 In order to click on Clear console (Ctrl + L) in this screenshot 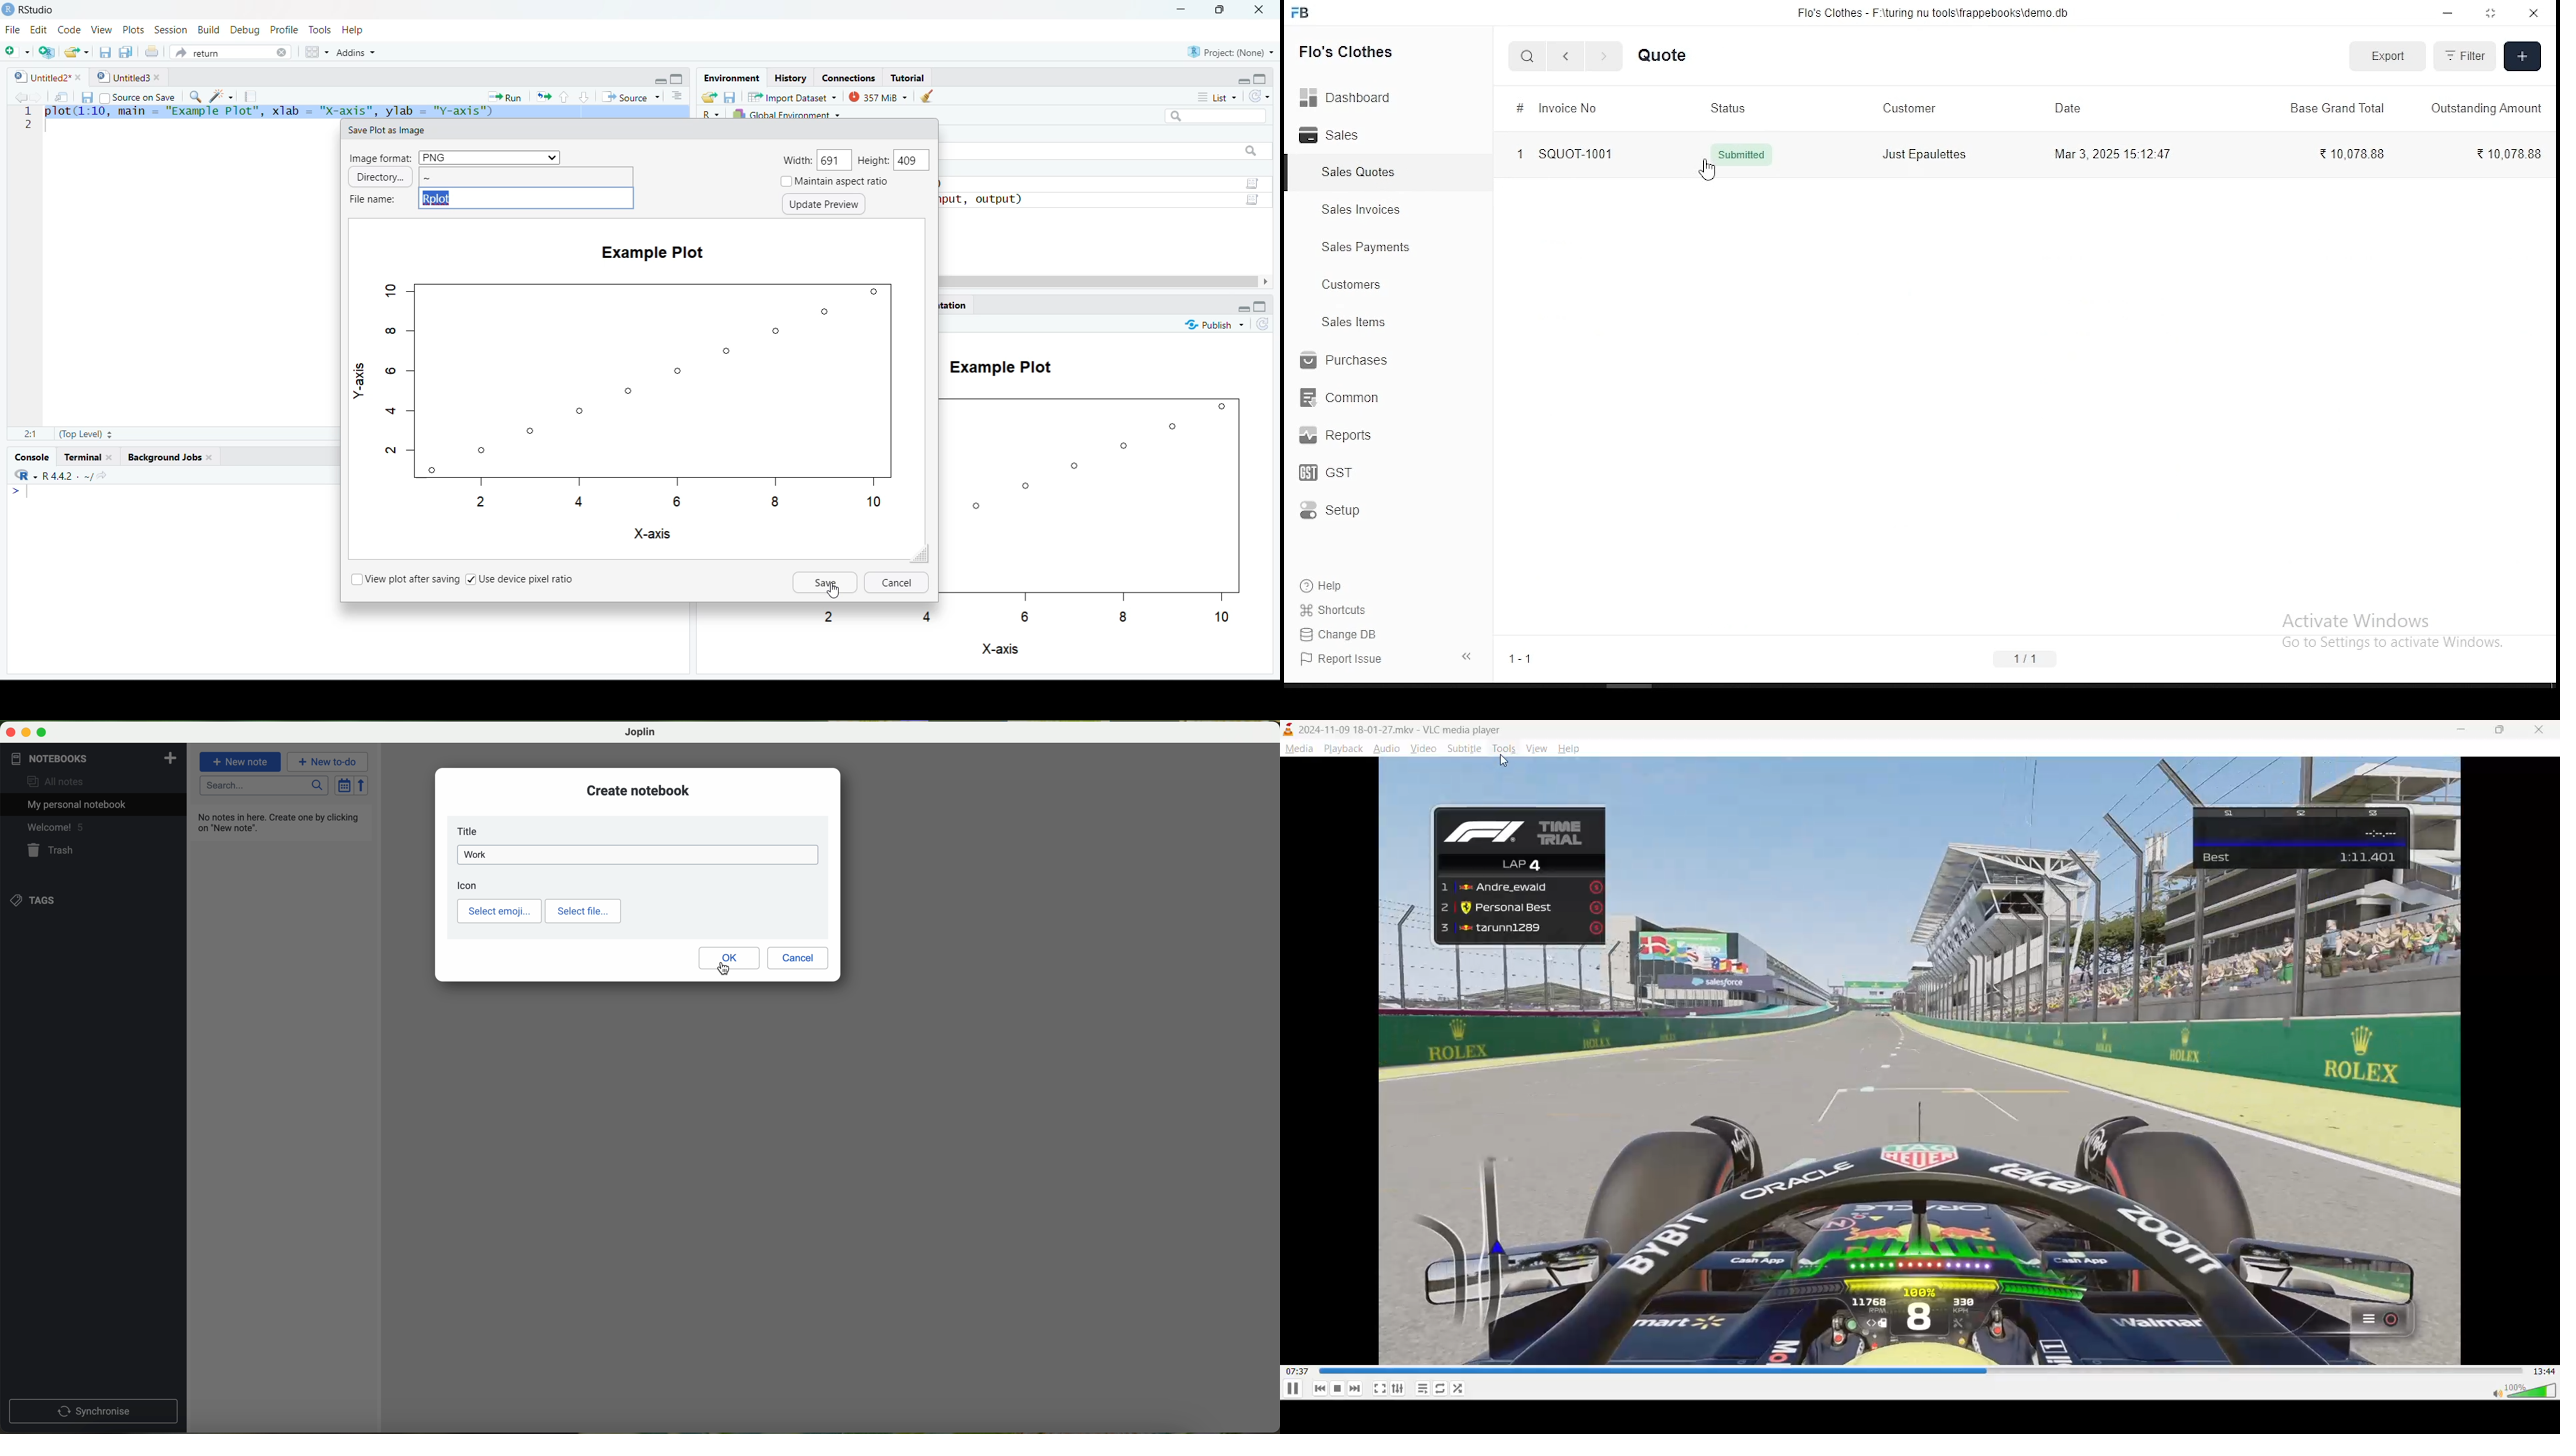, I will do `click(927, 97)`.